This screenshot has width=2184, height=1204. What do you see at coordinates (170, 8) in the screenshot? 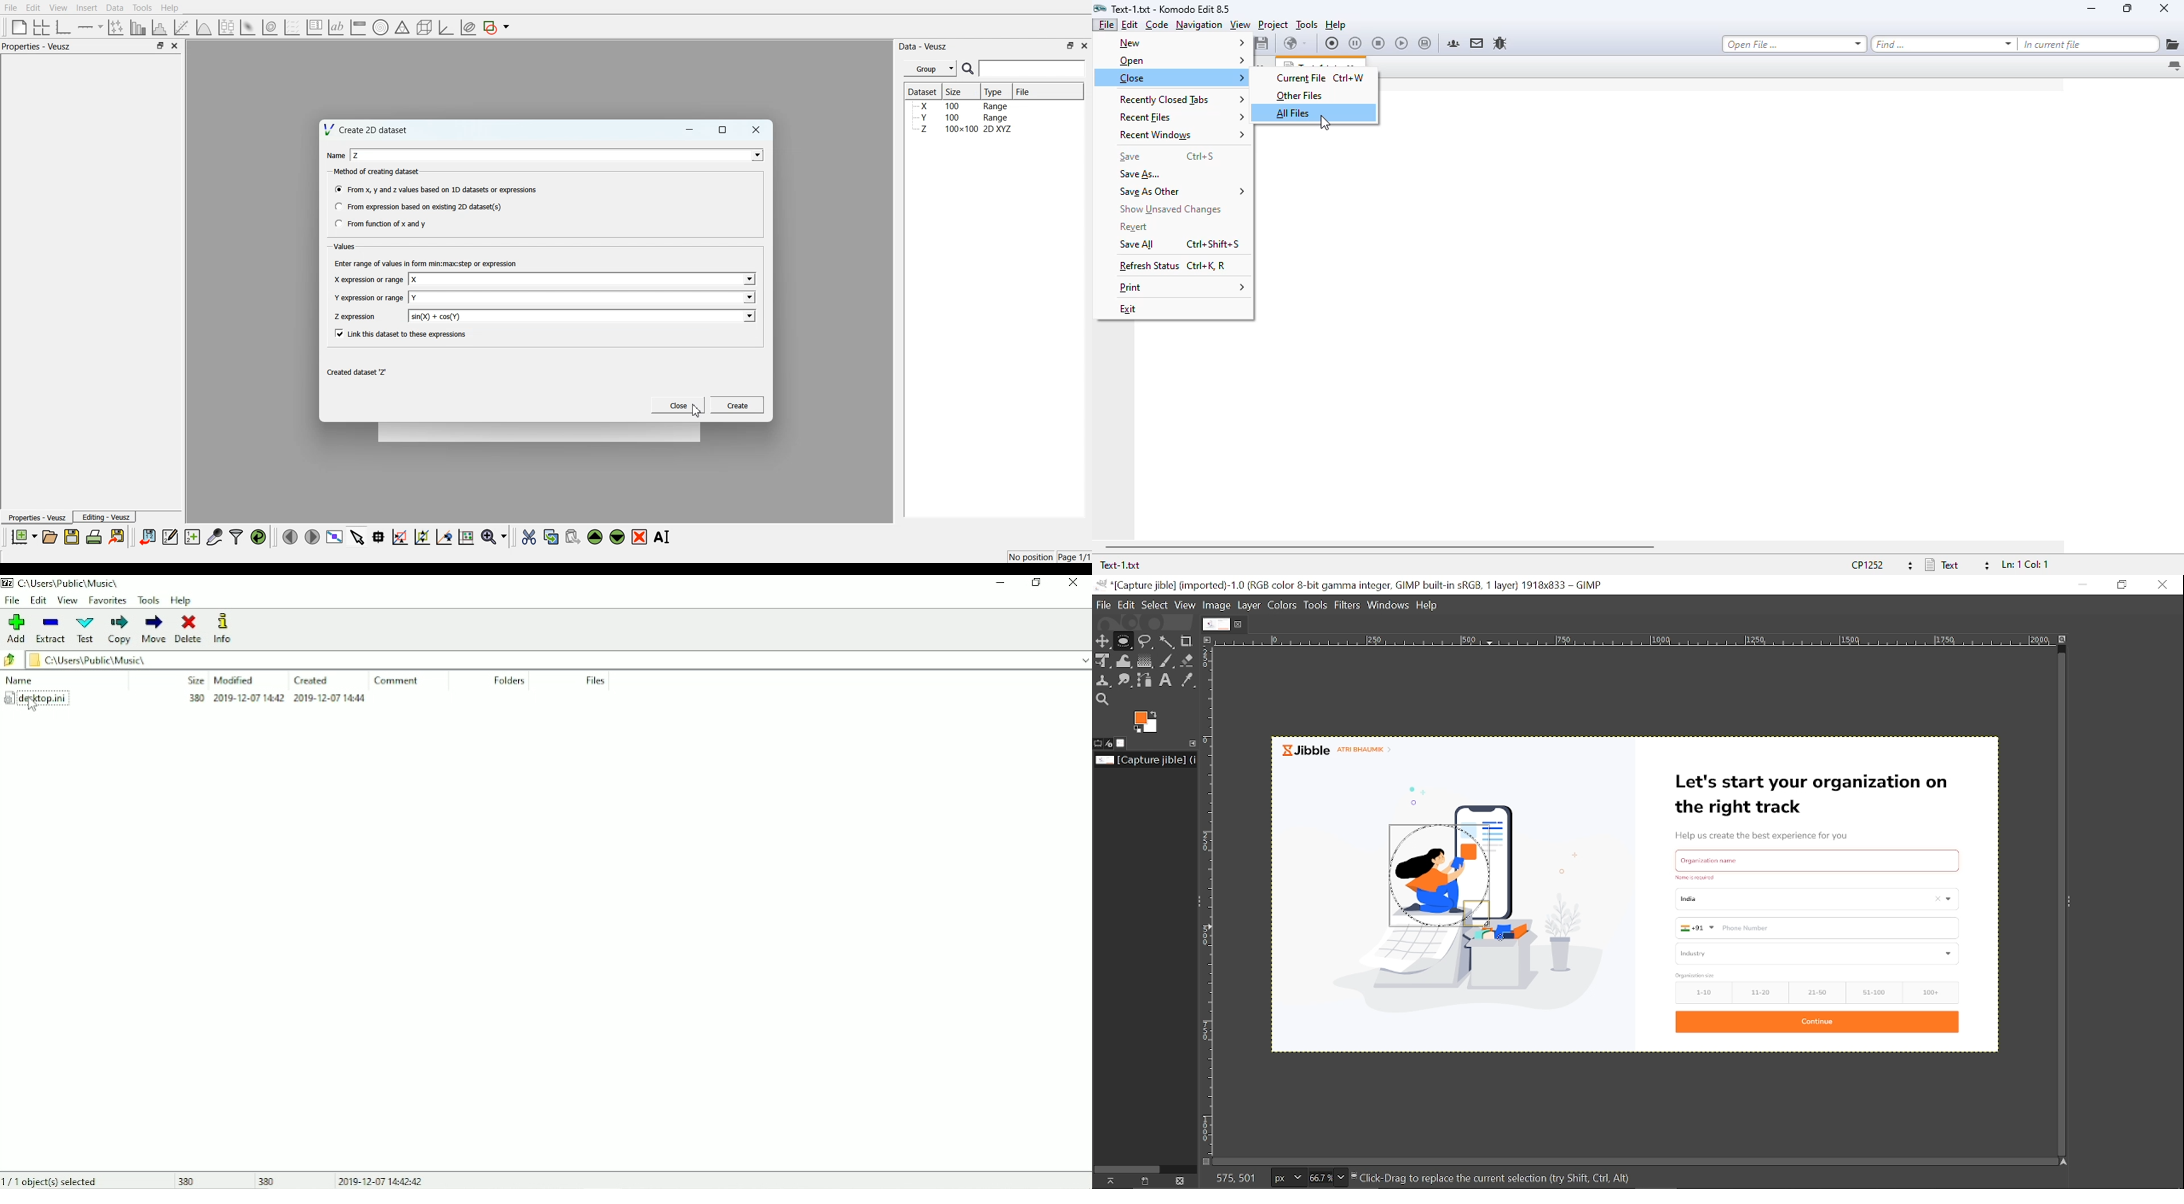
I see `Help` at bounding box center [170, 8].